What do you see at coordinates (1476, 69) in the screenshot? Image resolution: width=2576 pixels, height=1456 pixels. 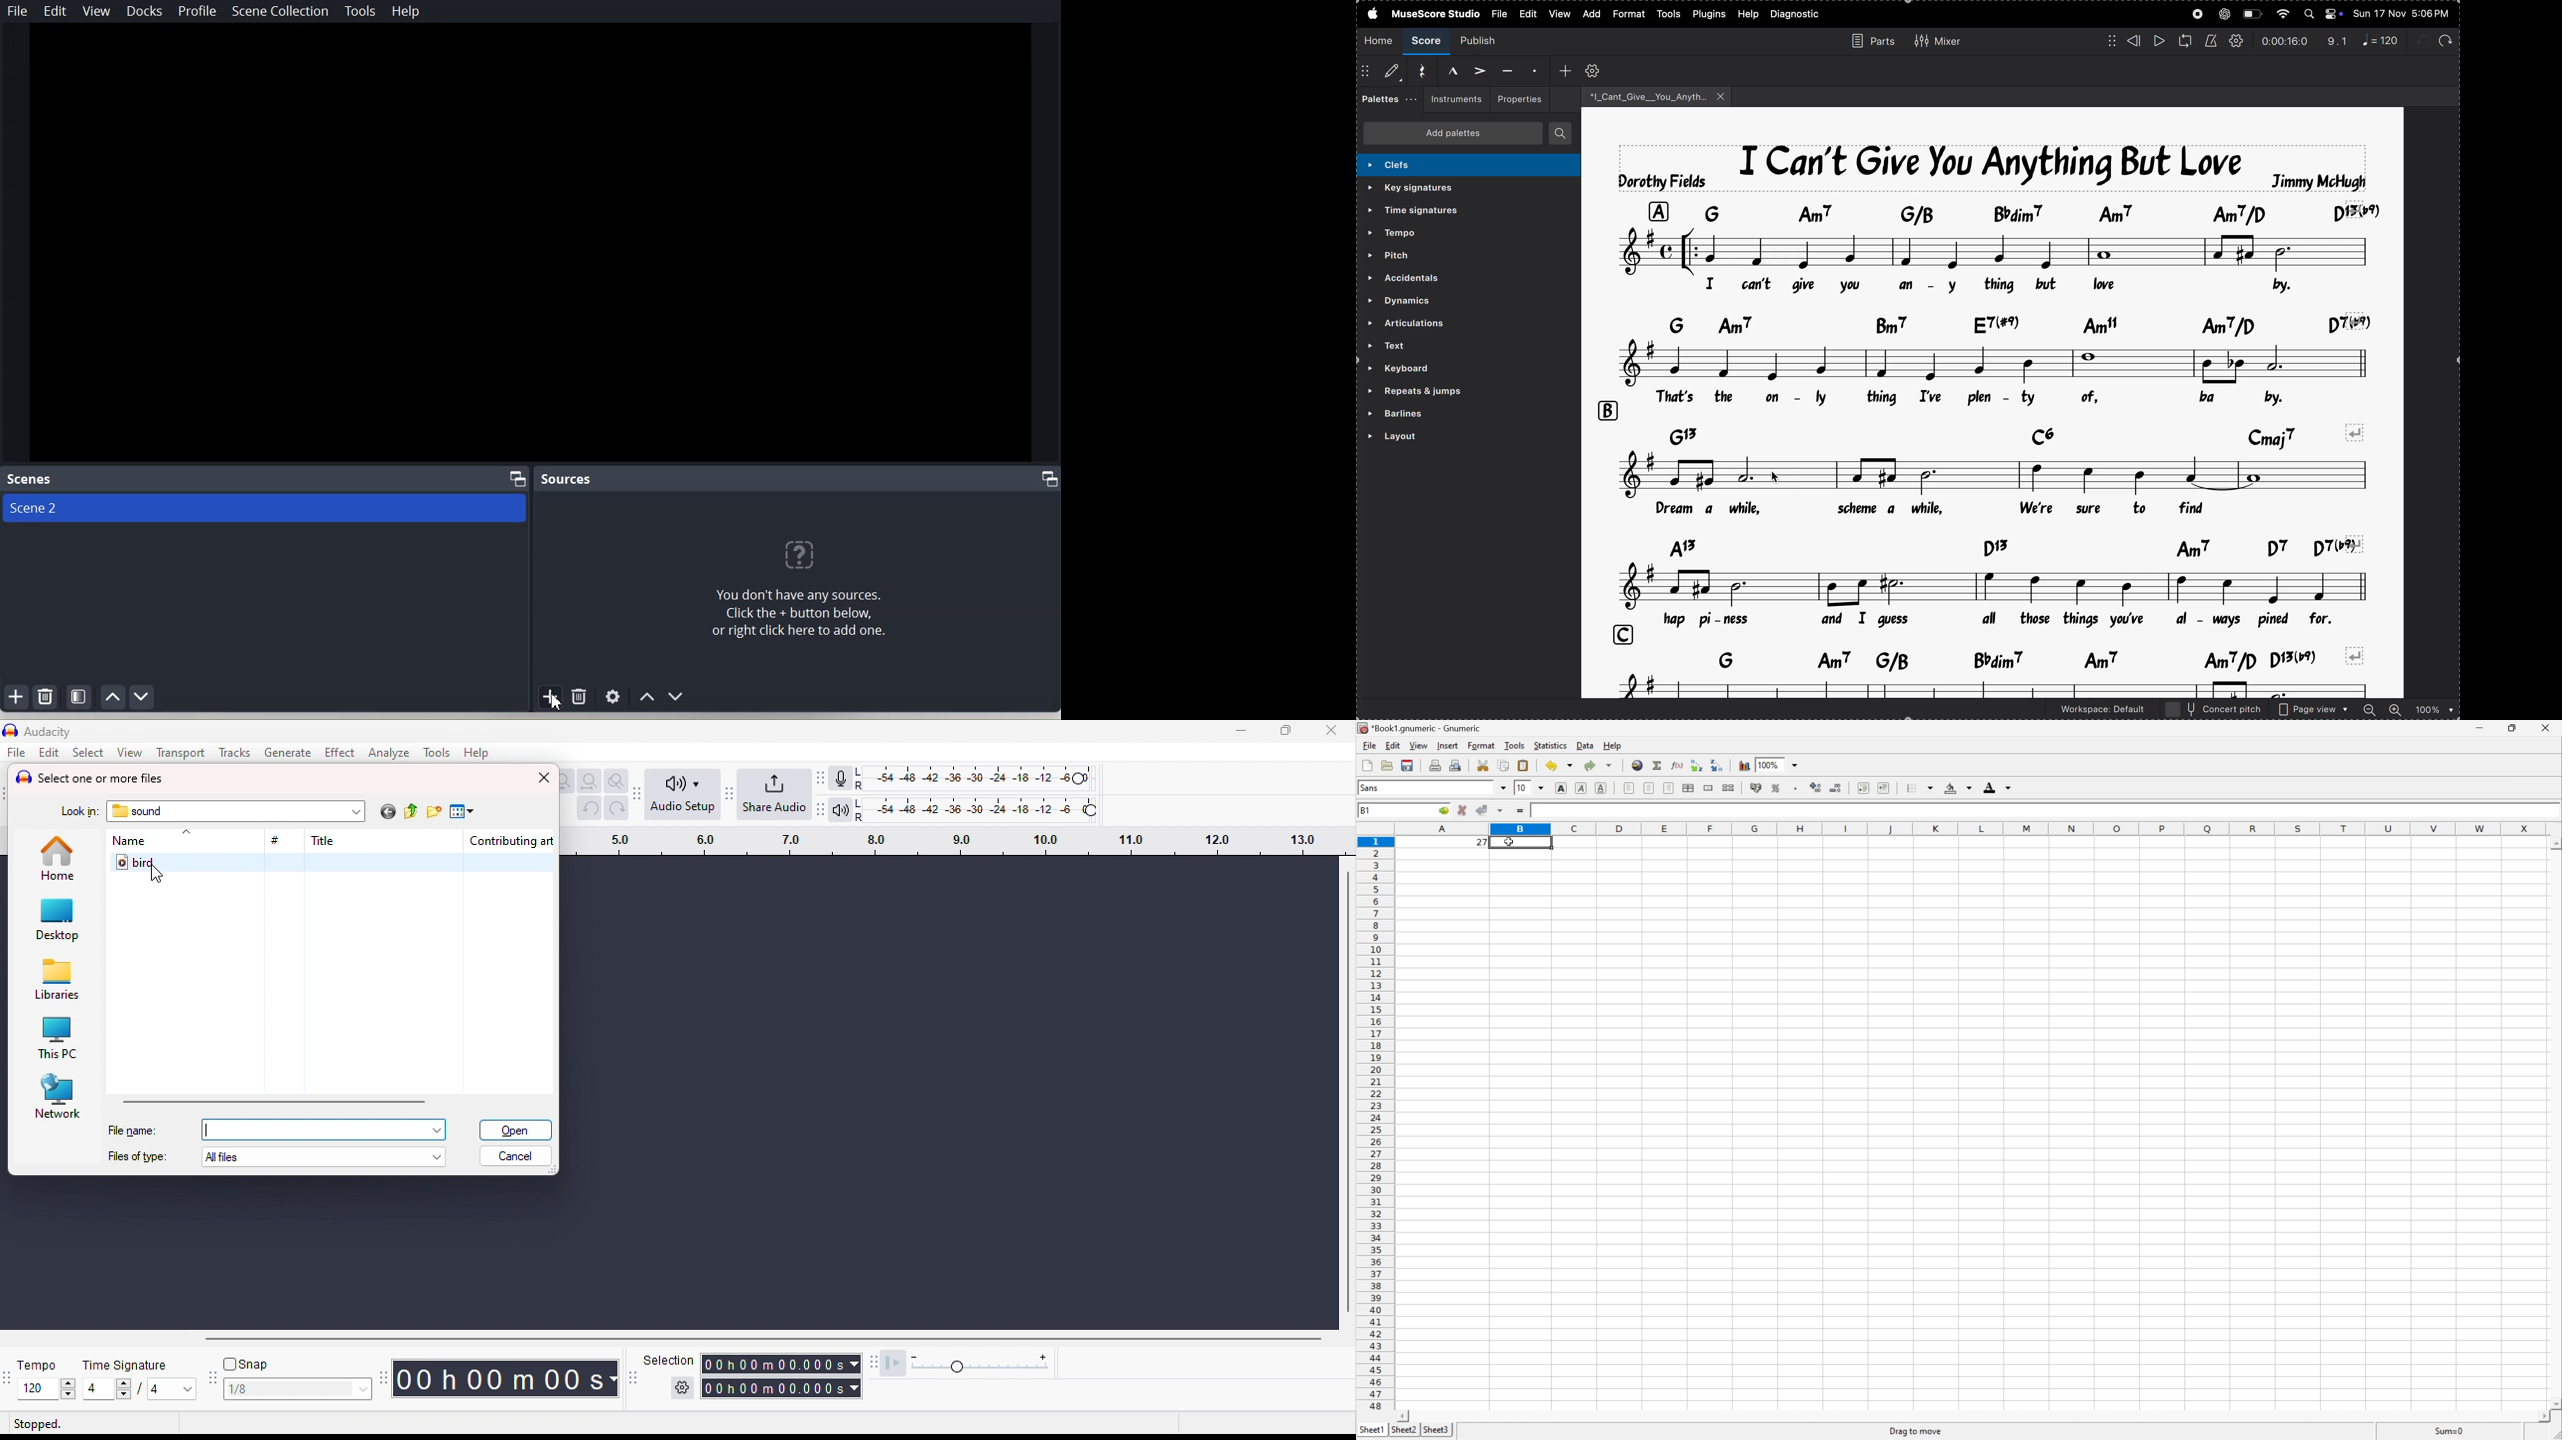 I see `accent` at bounding box center [1476, 69].